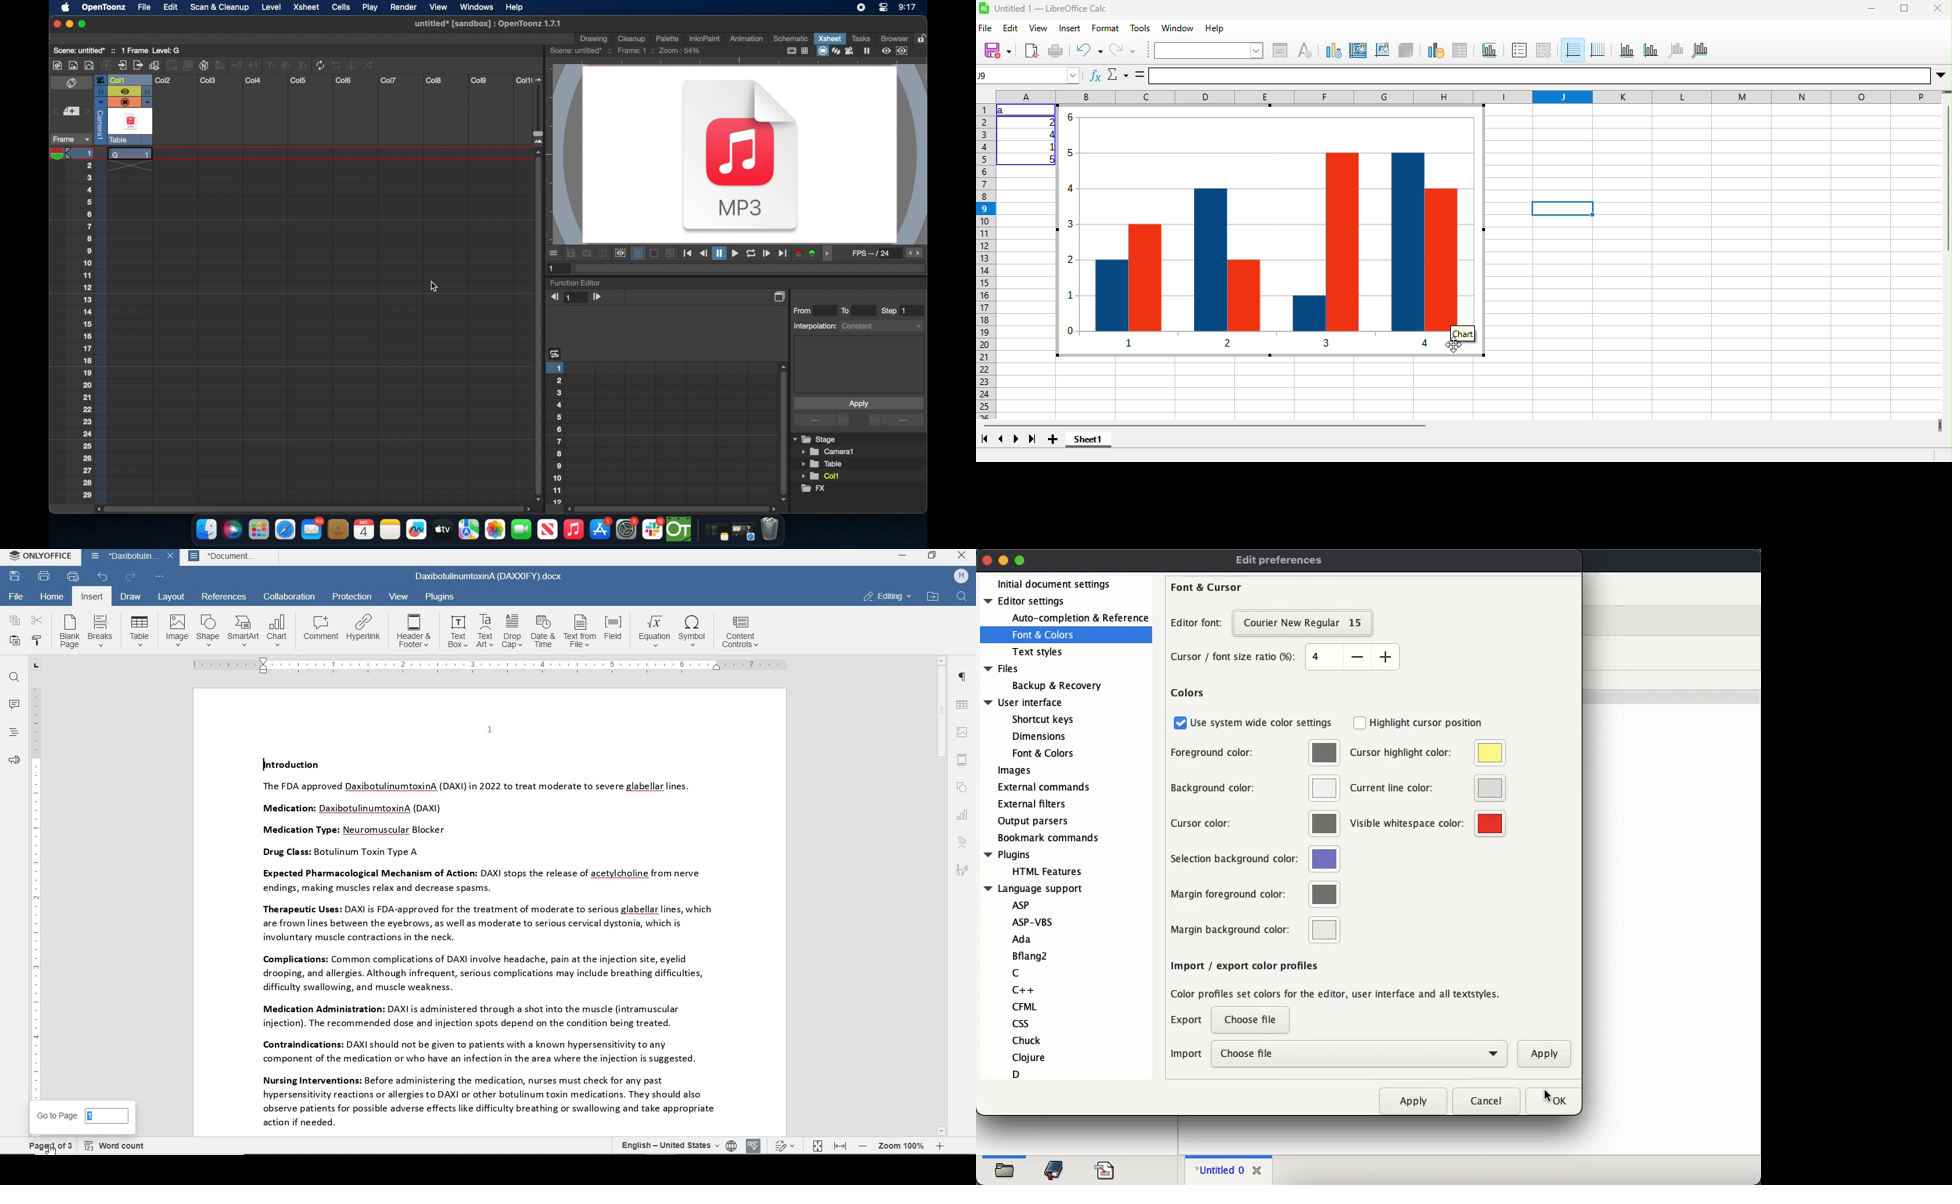 The height and width of the screenshot is (1204, 1960). I want to click on chart area, so click(1359, 51).